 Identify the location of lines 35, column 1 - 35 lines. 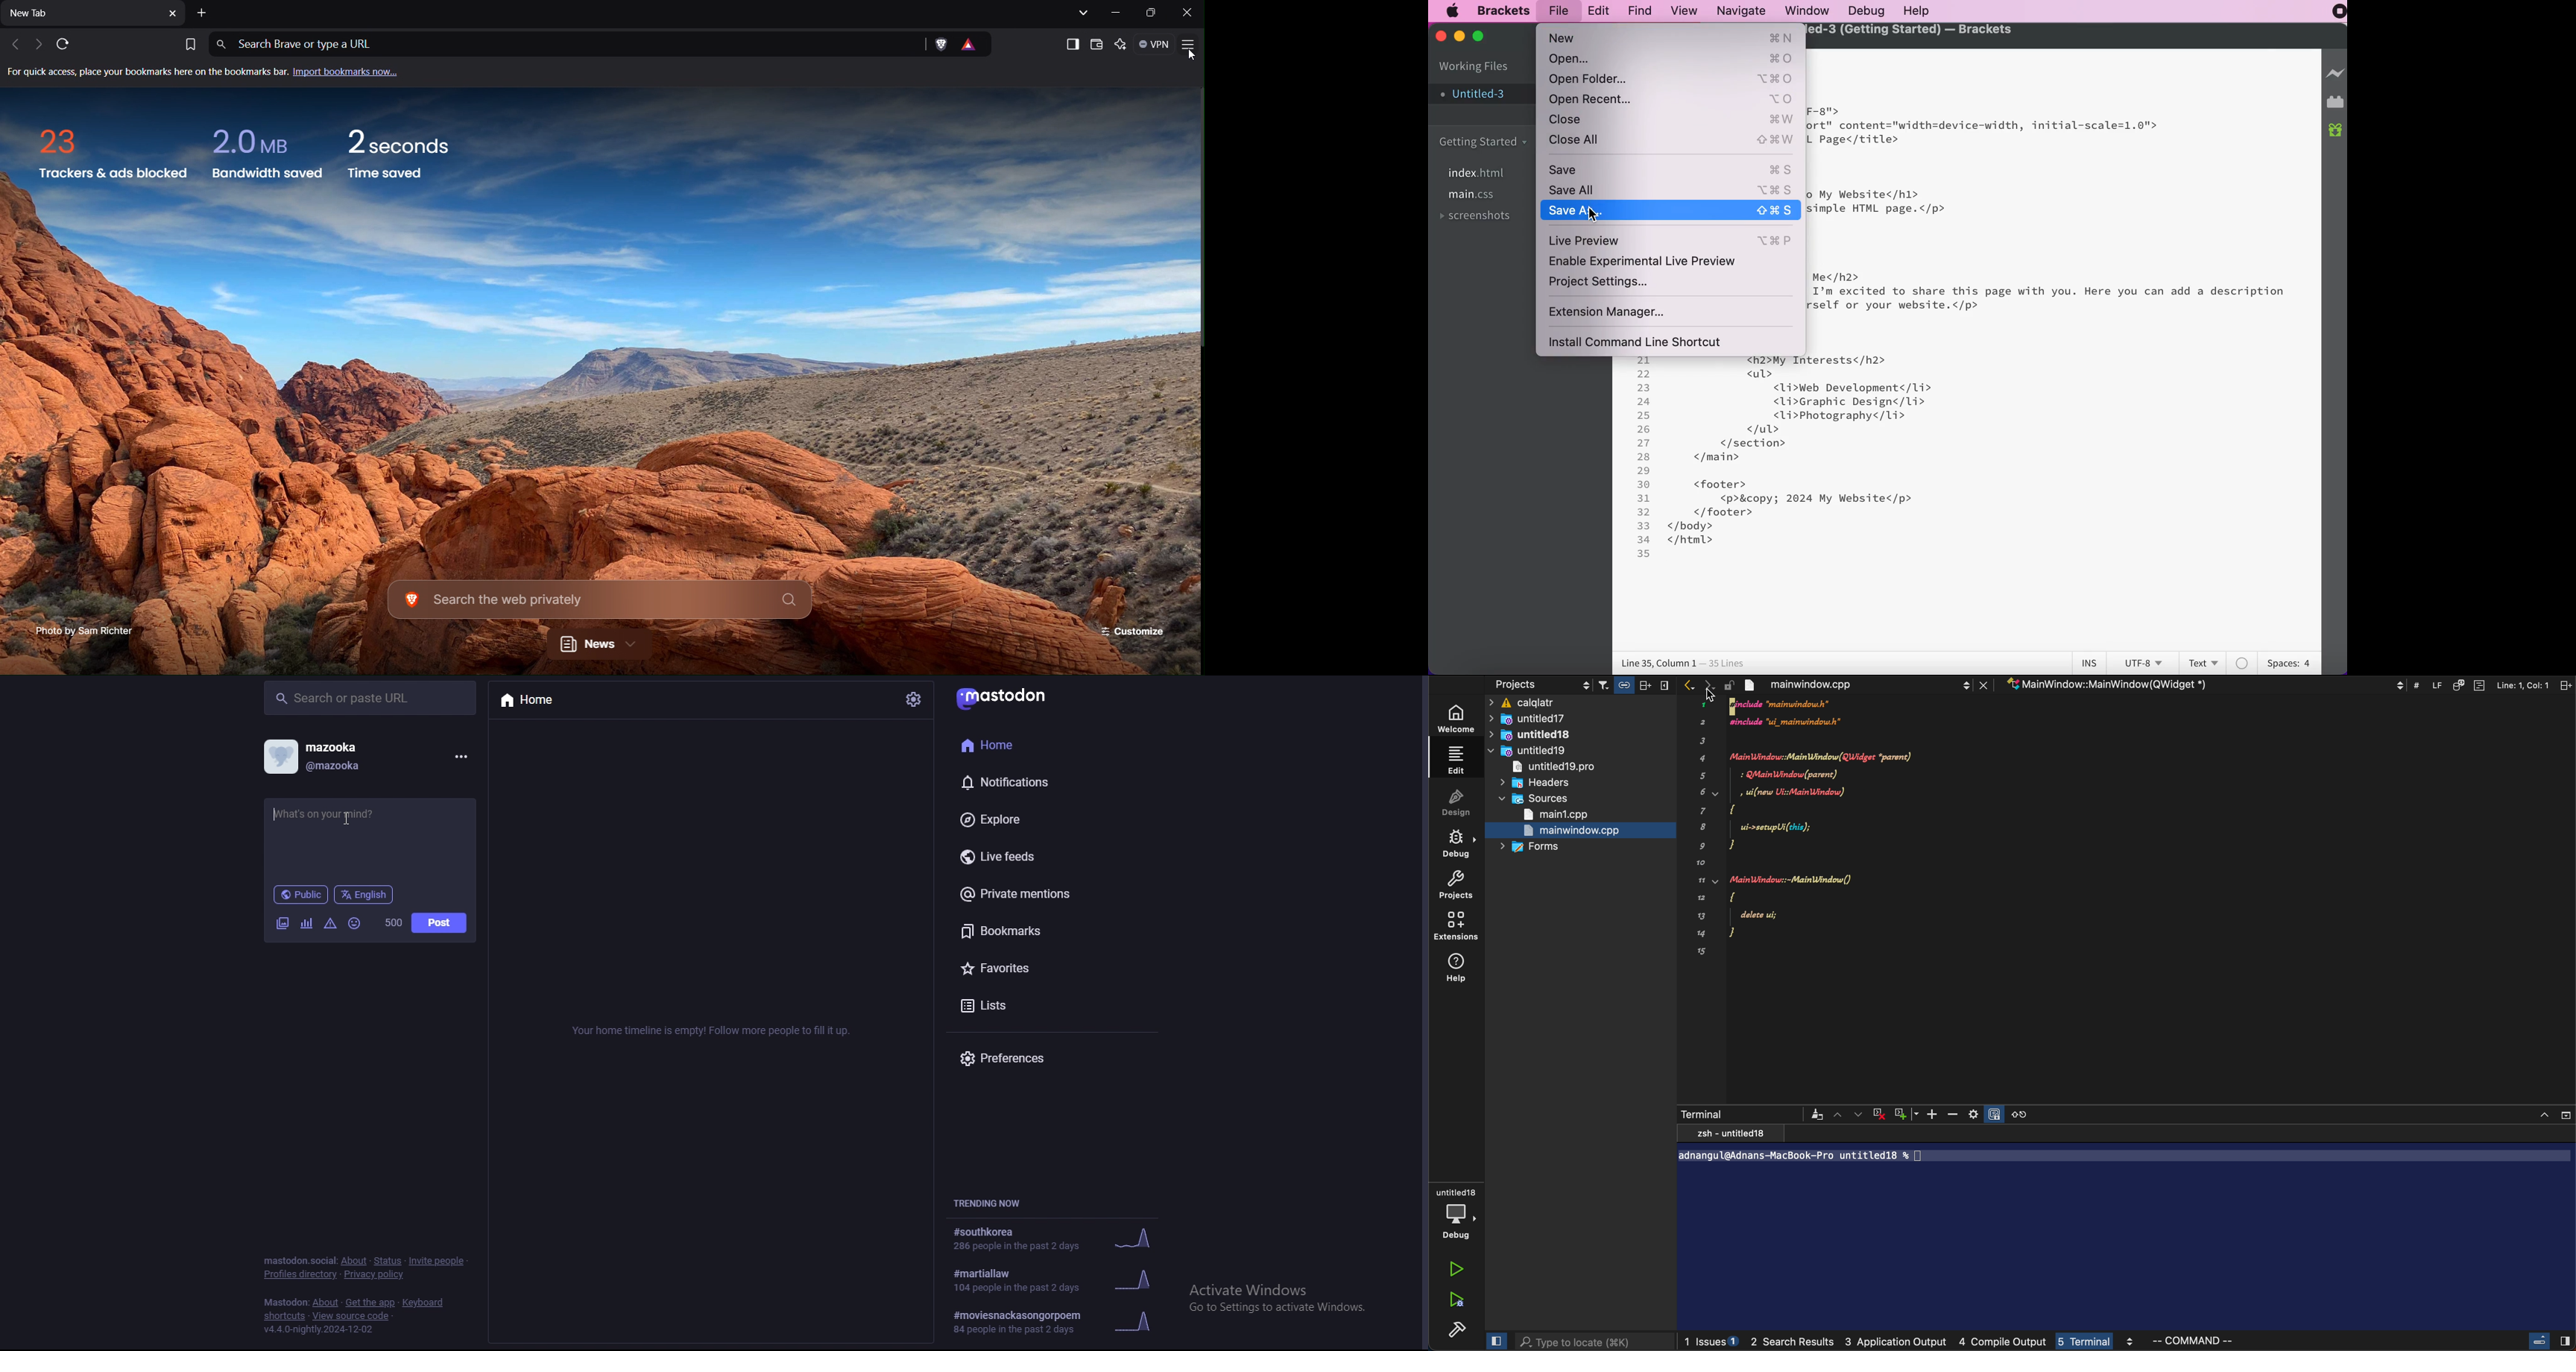
(1682, 664).